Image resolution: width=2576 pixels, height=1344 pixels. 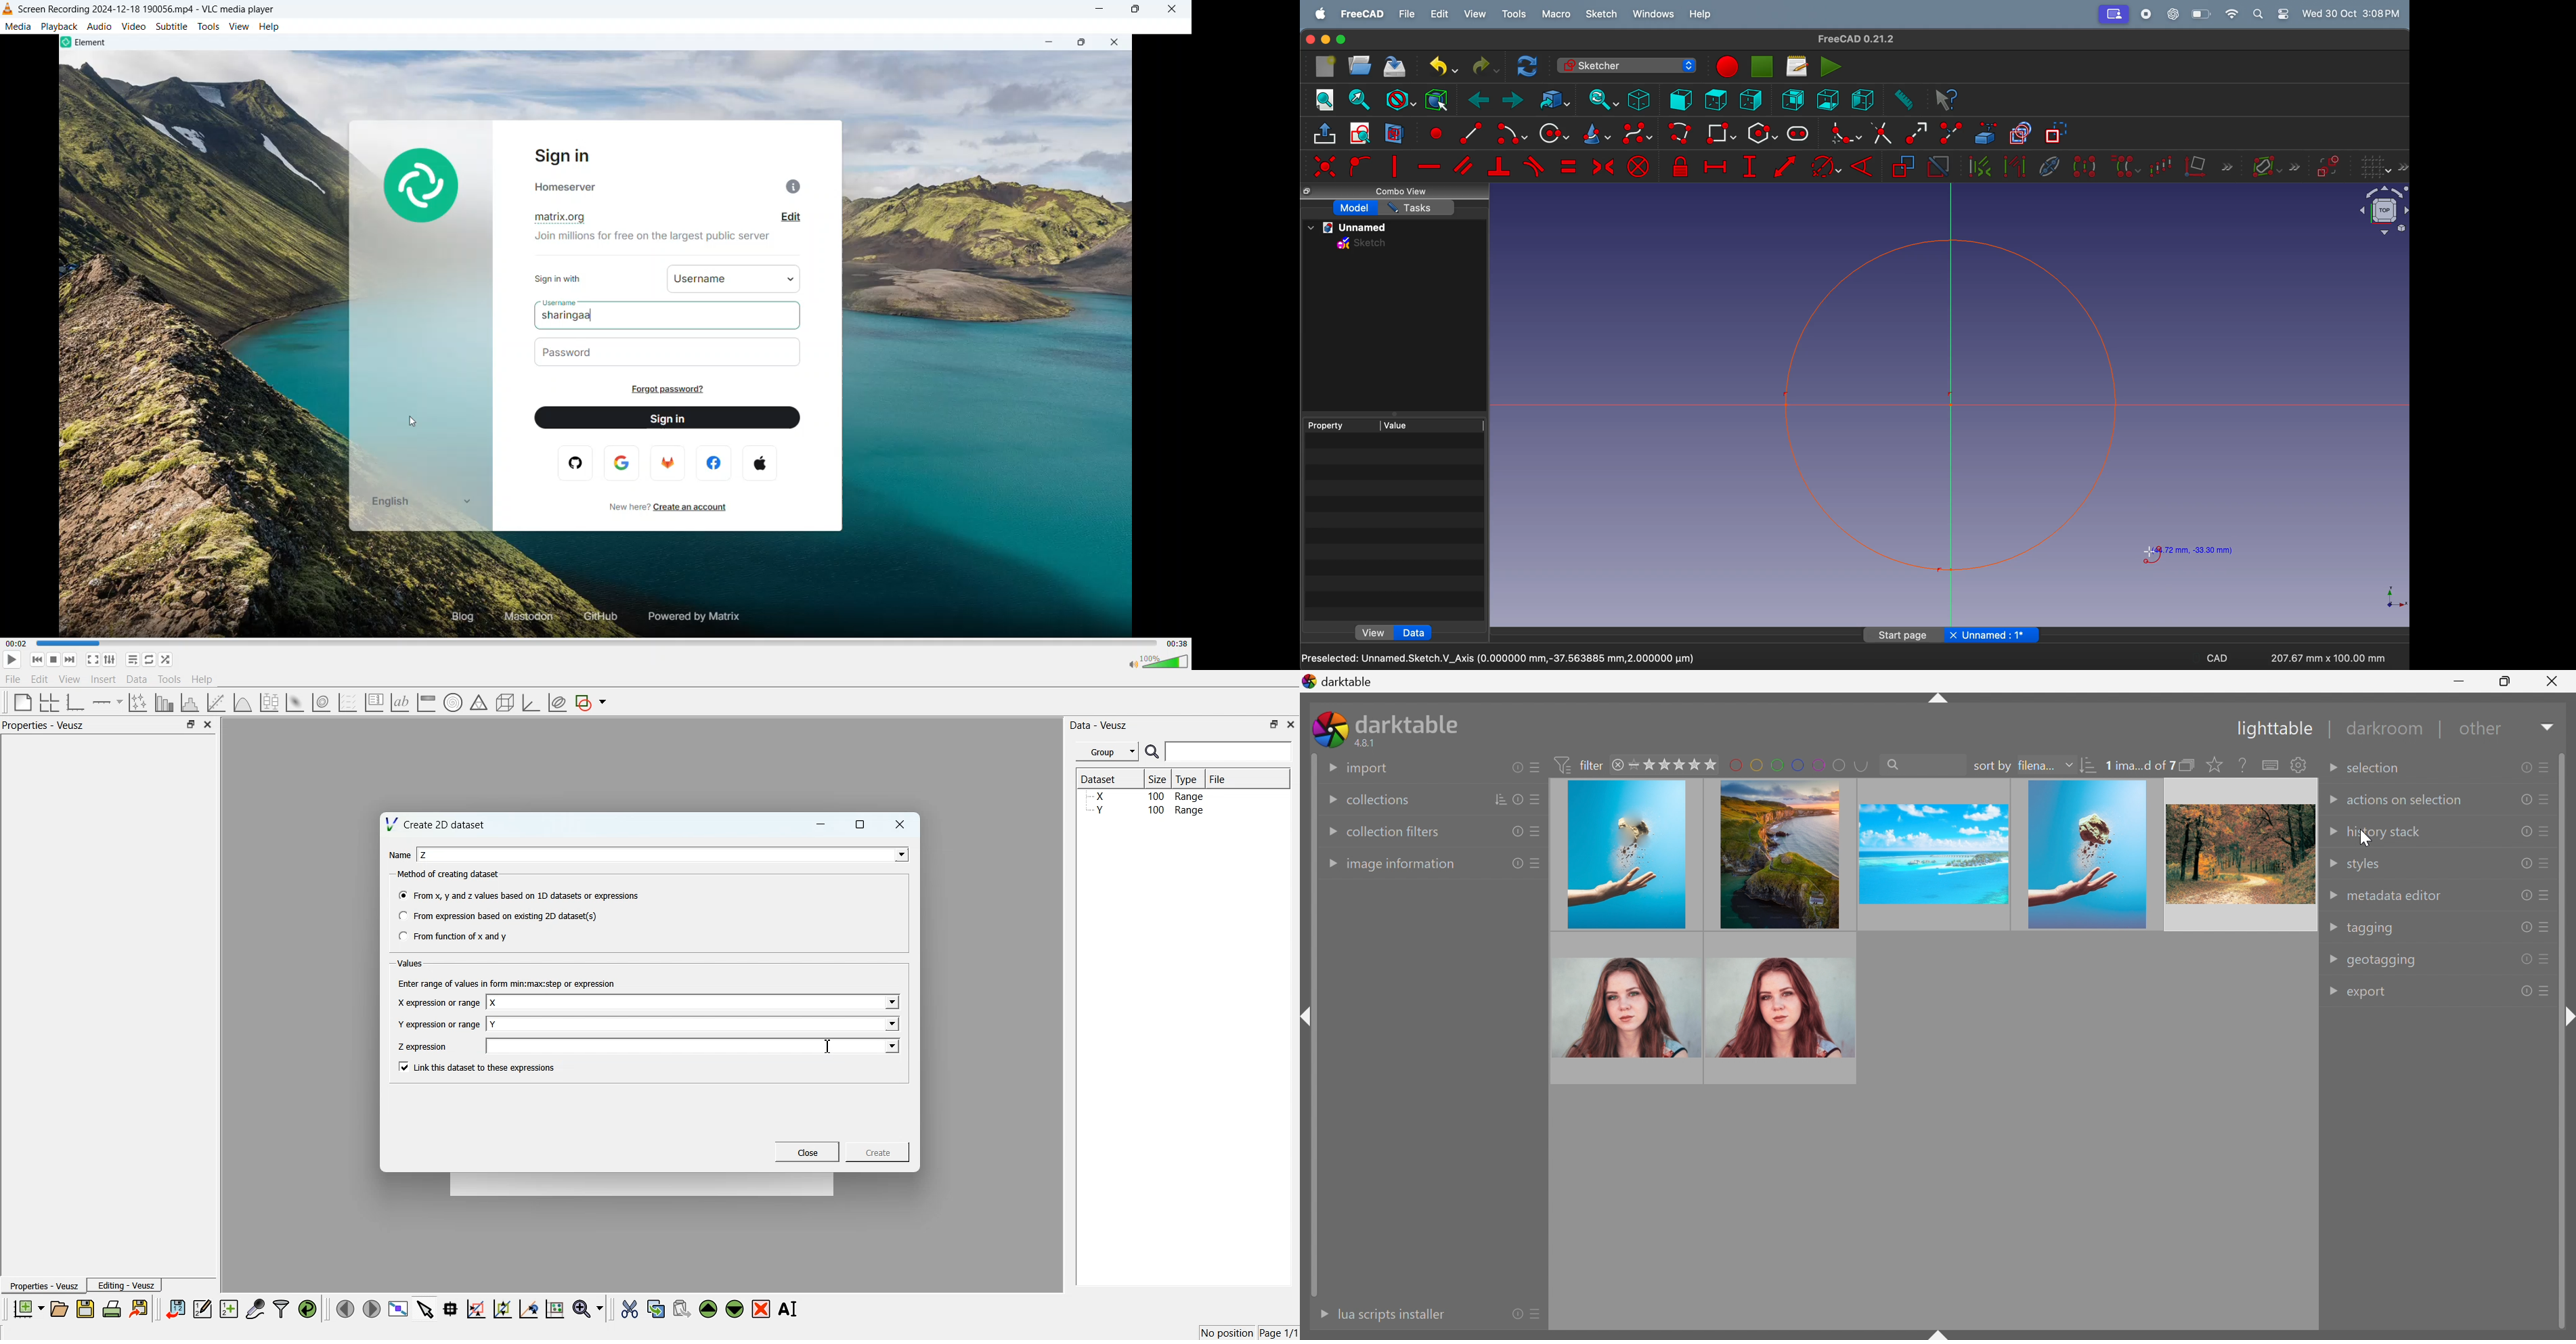 I want to click on reset, so click(x=2524, y=834).